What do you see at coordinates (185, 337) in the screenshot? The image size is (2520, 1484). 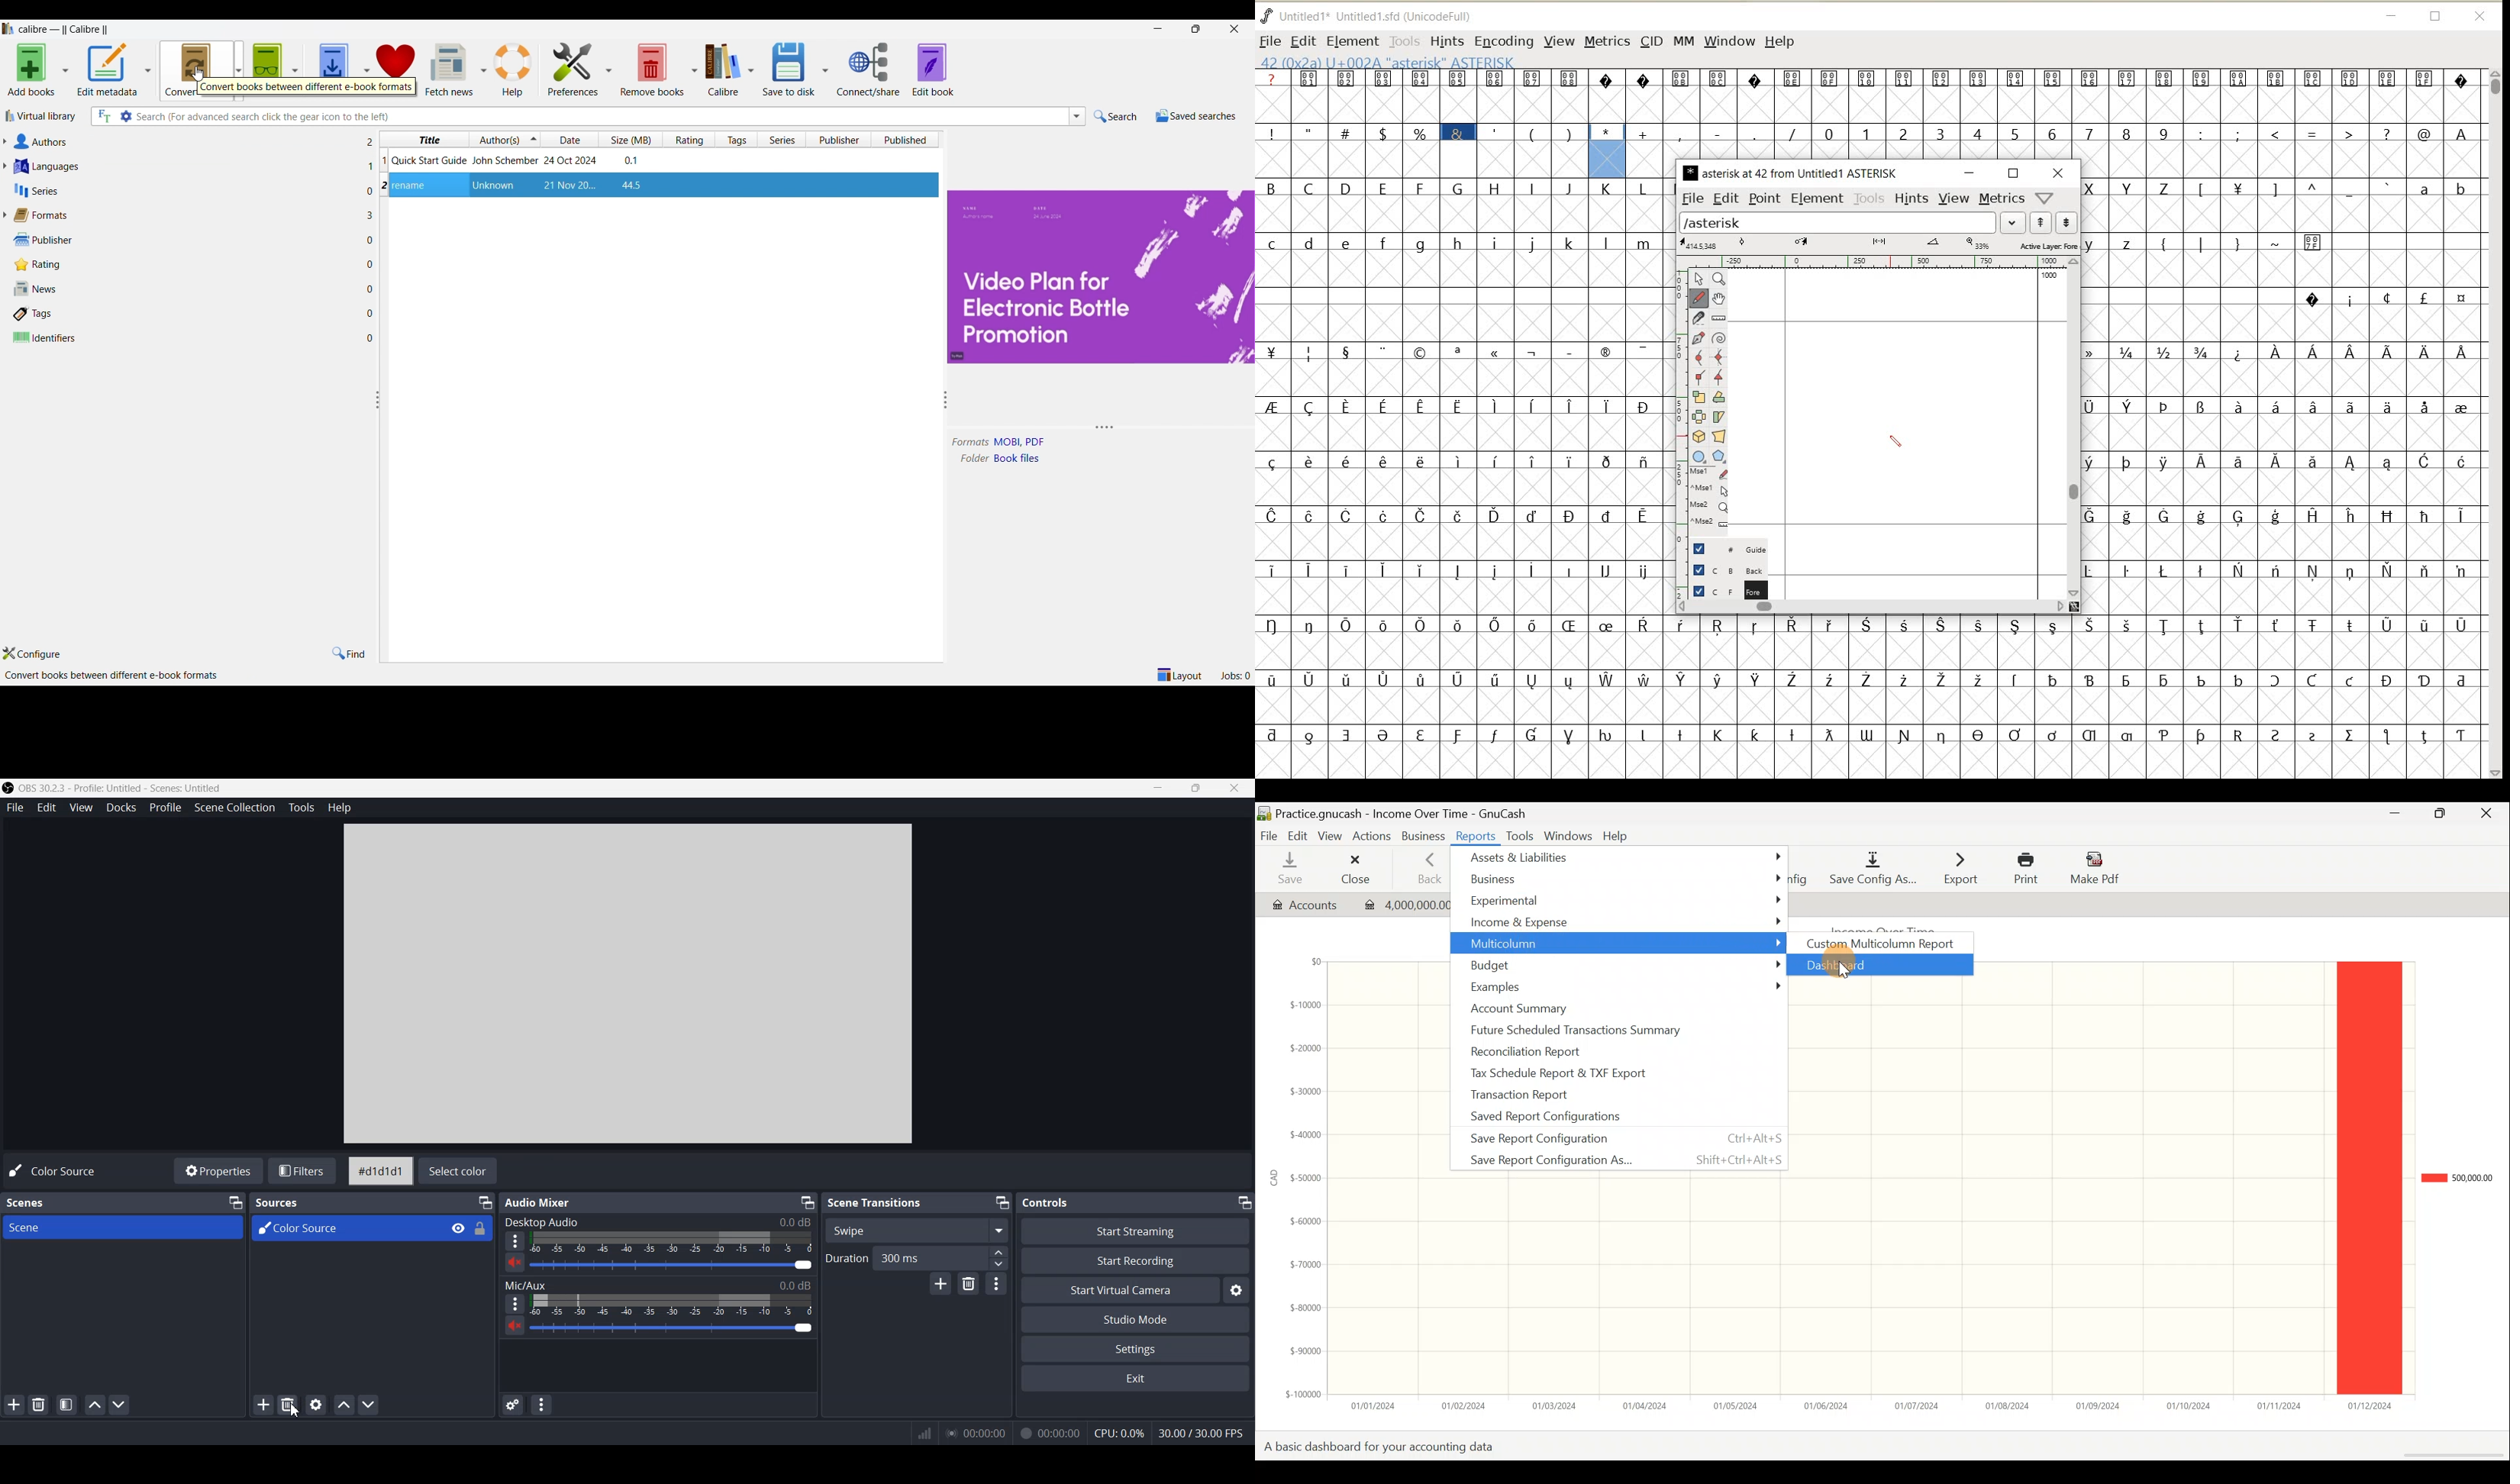 I see `Identifiers` at bounding box center [185, 337].